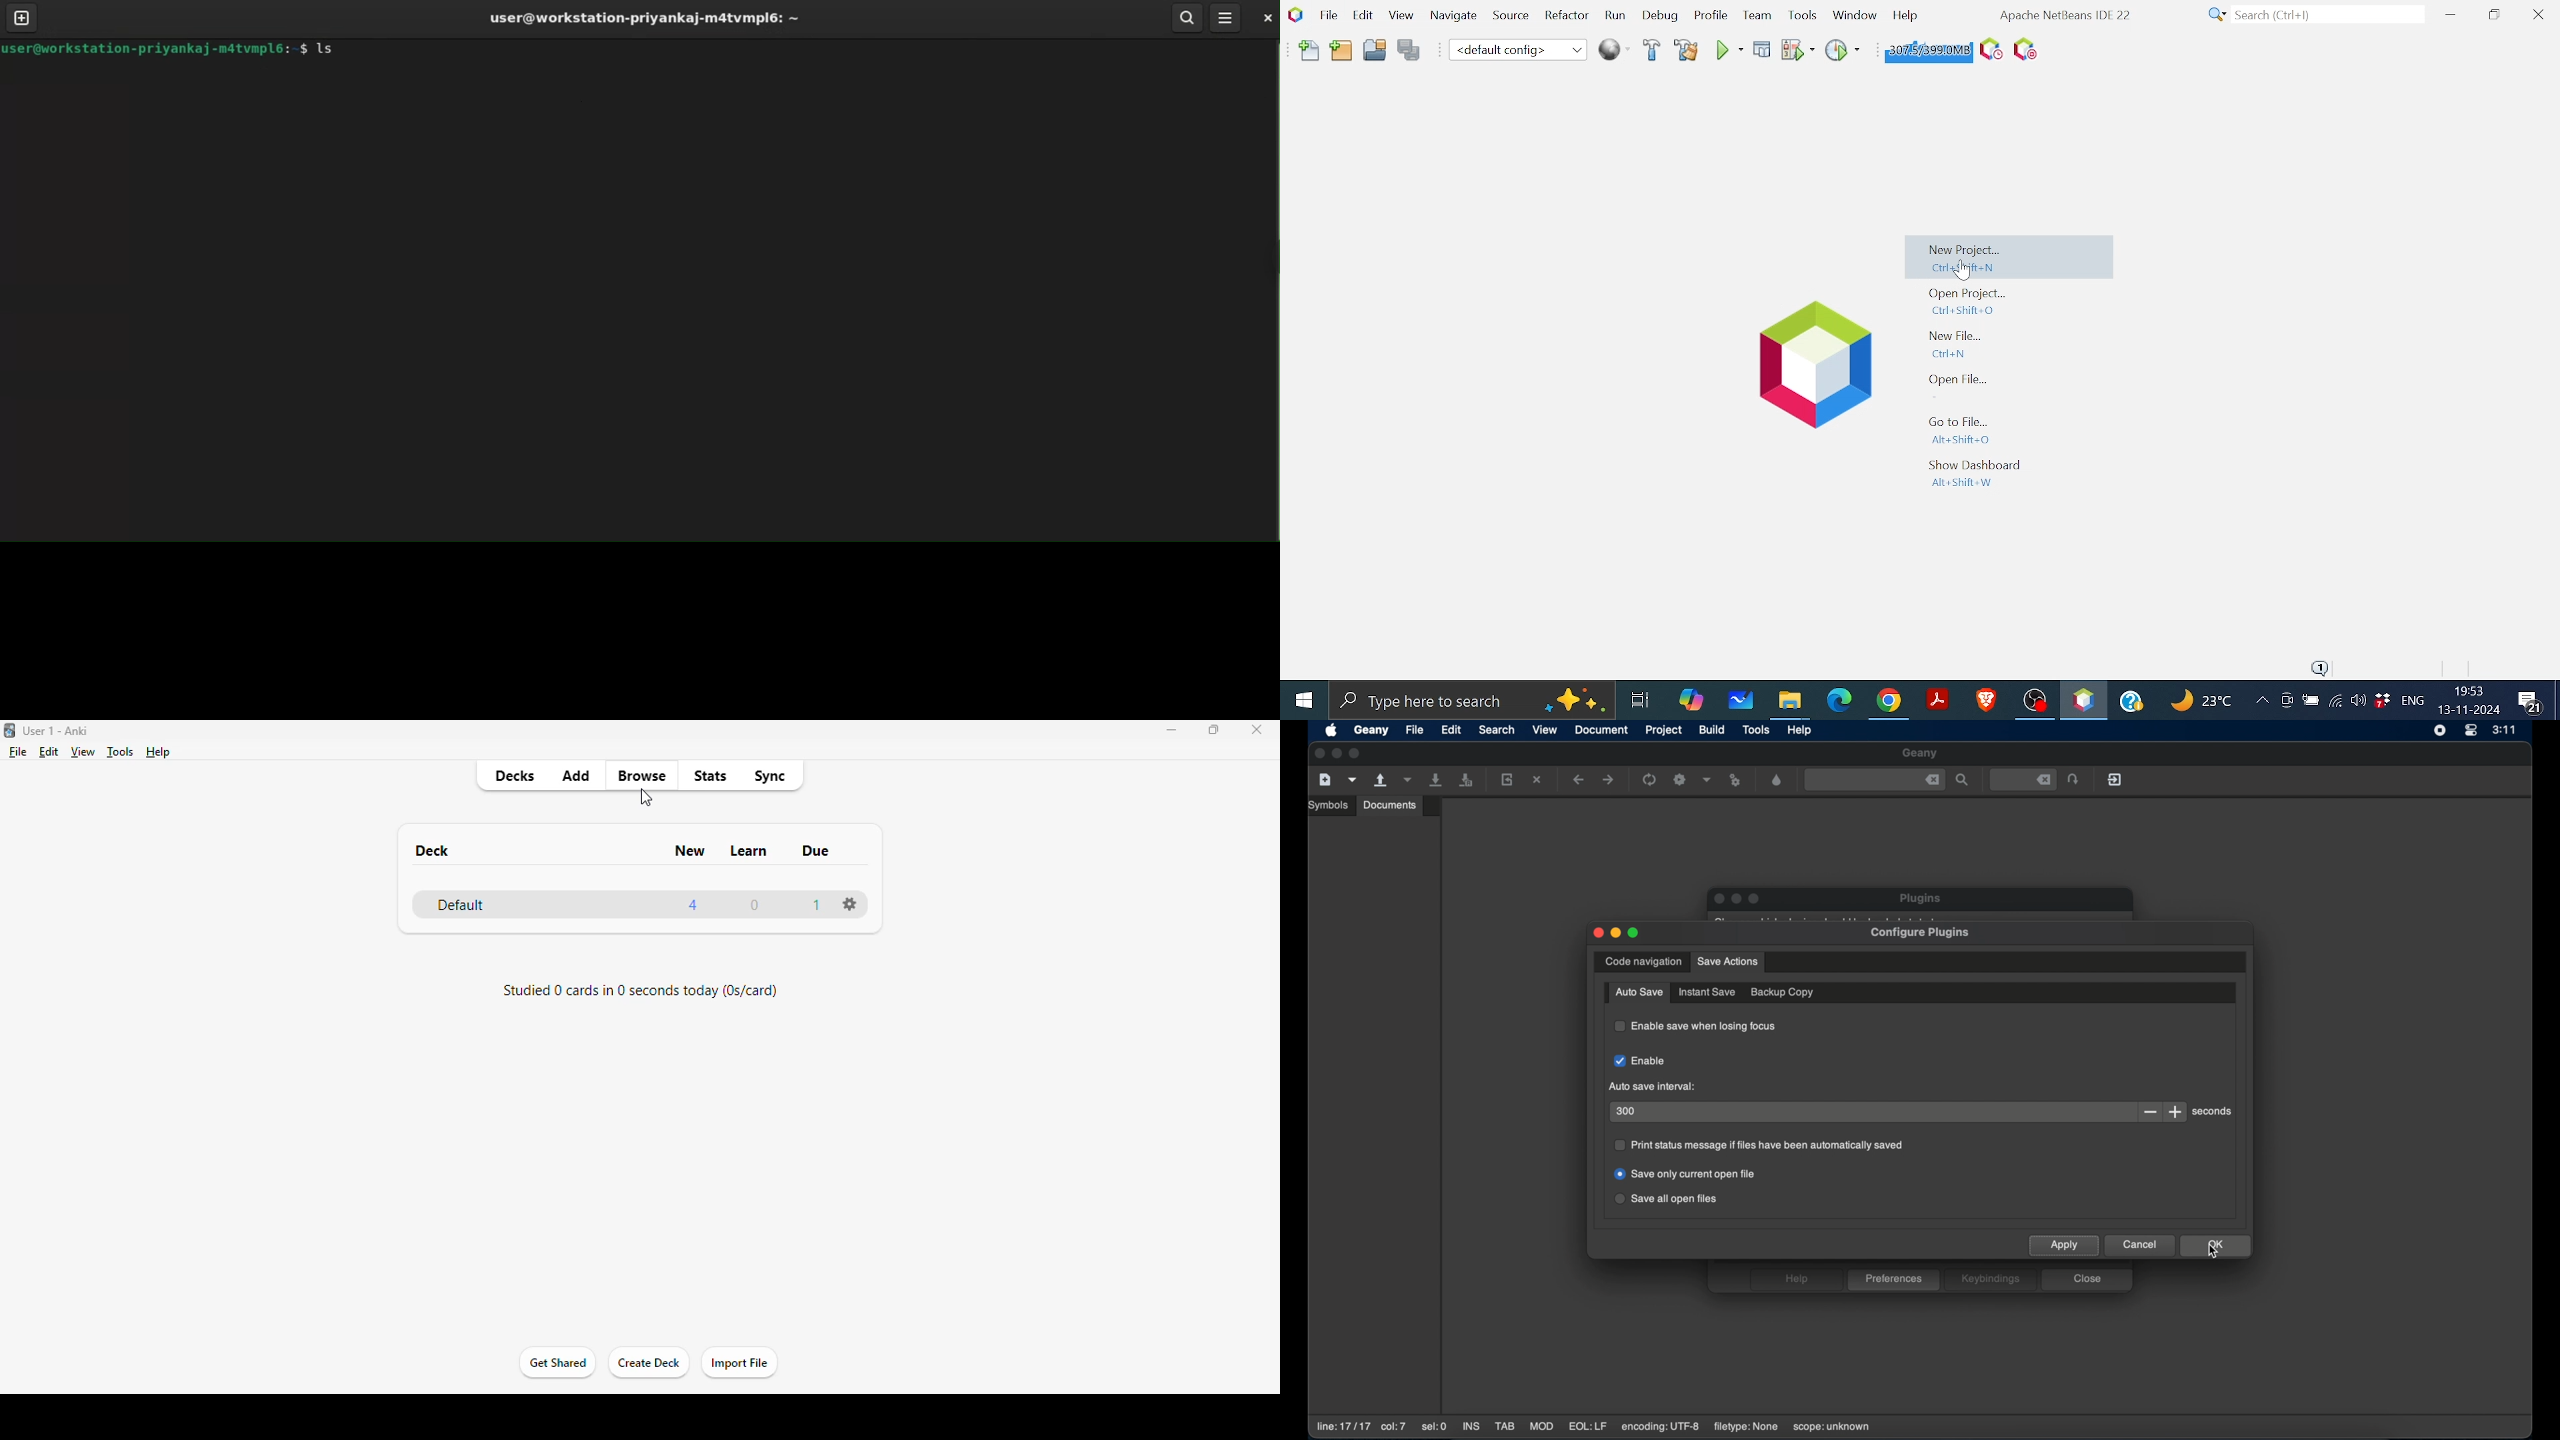 This screenshot has width=2576, height=1456. I want to click on decks, so click(514, 775).